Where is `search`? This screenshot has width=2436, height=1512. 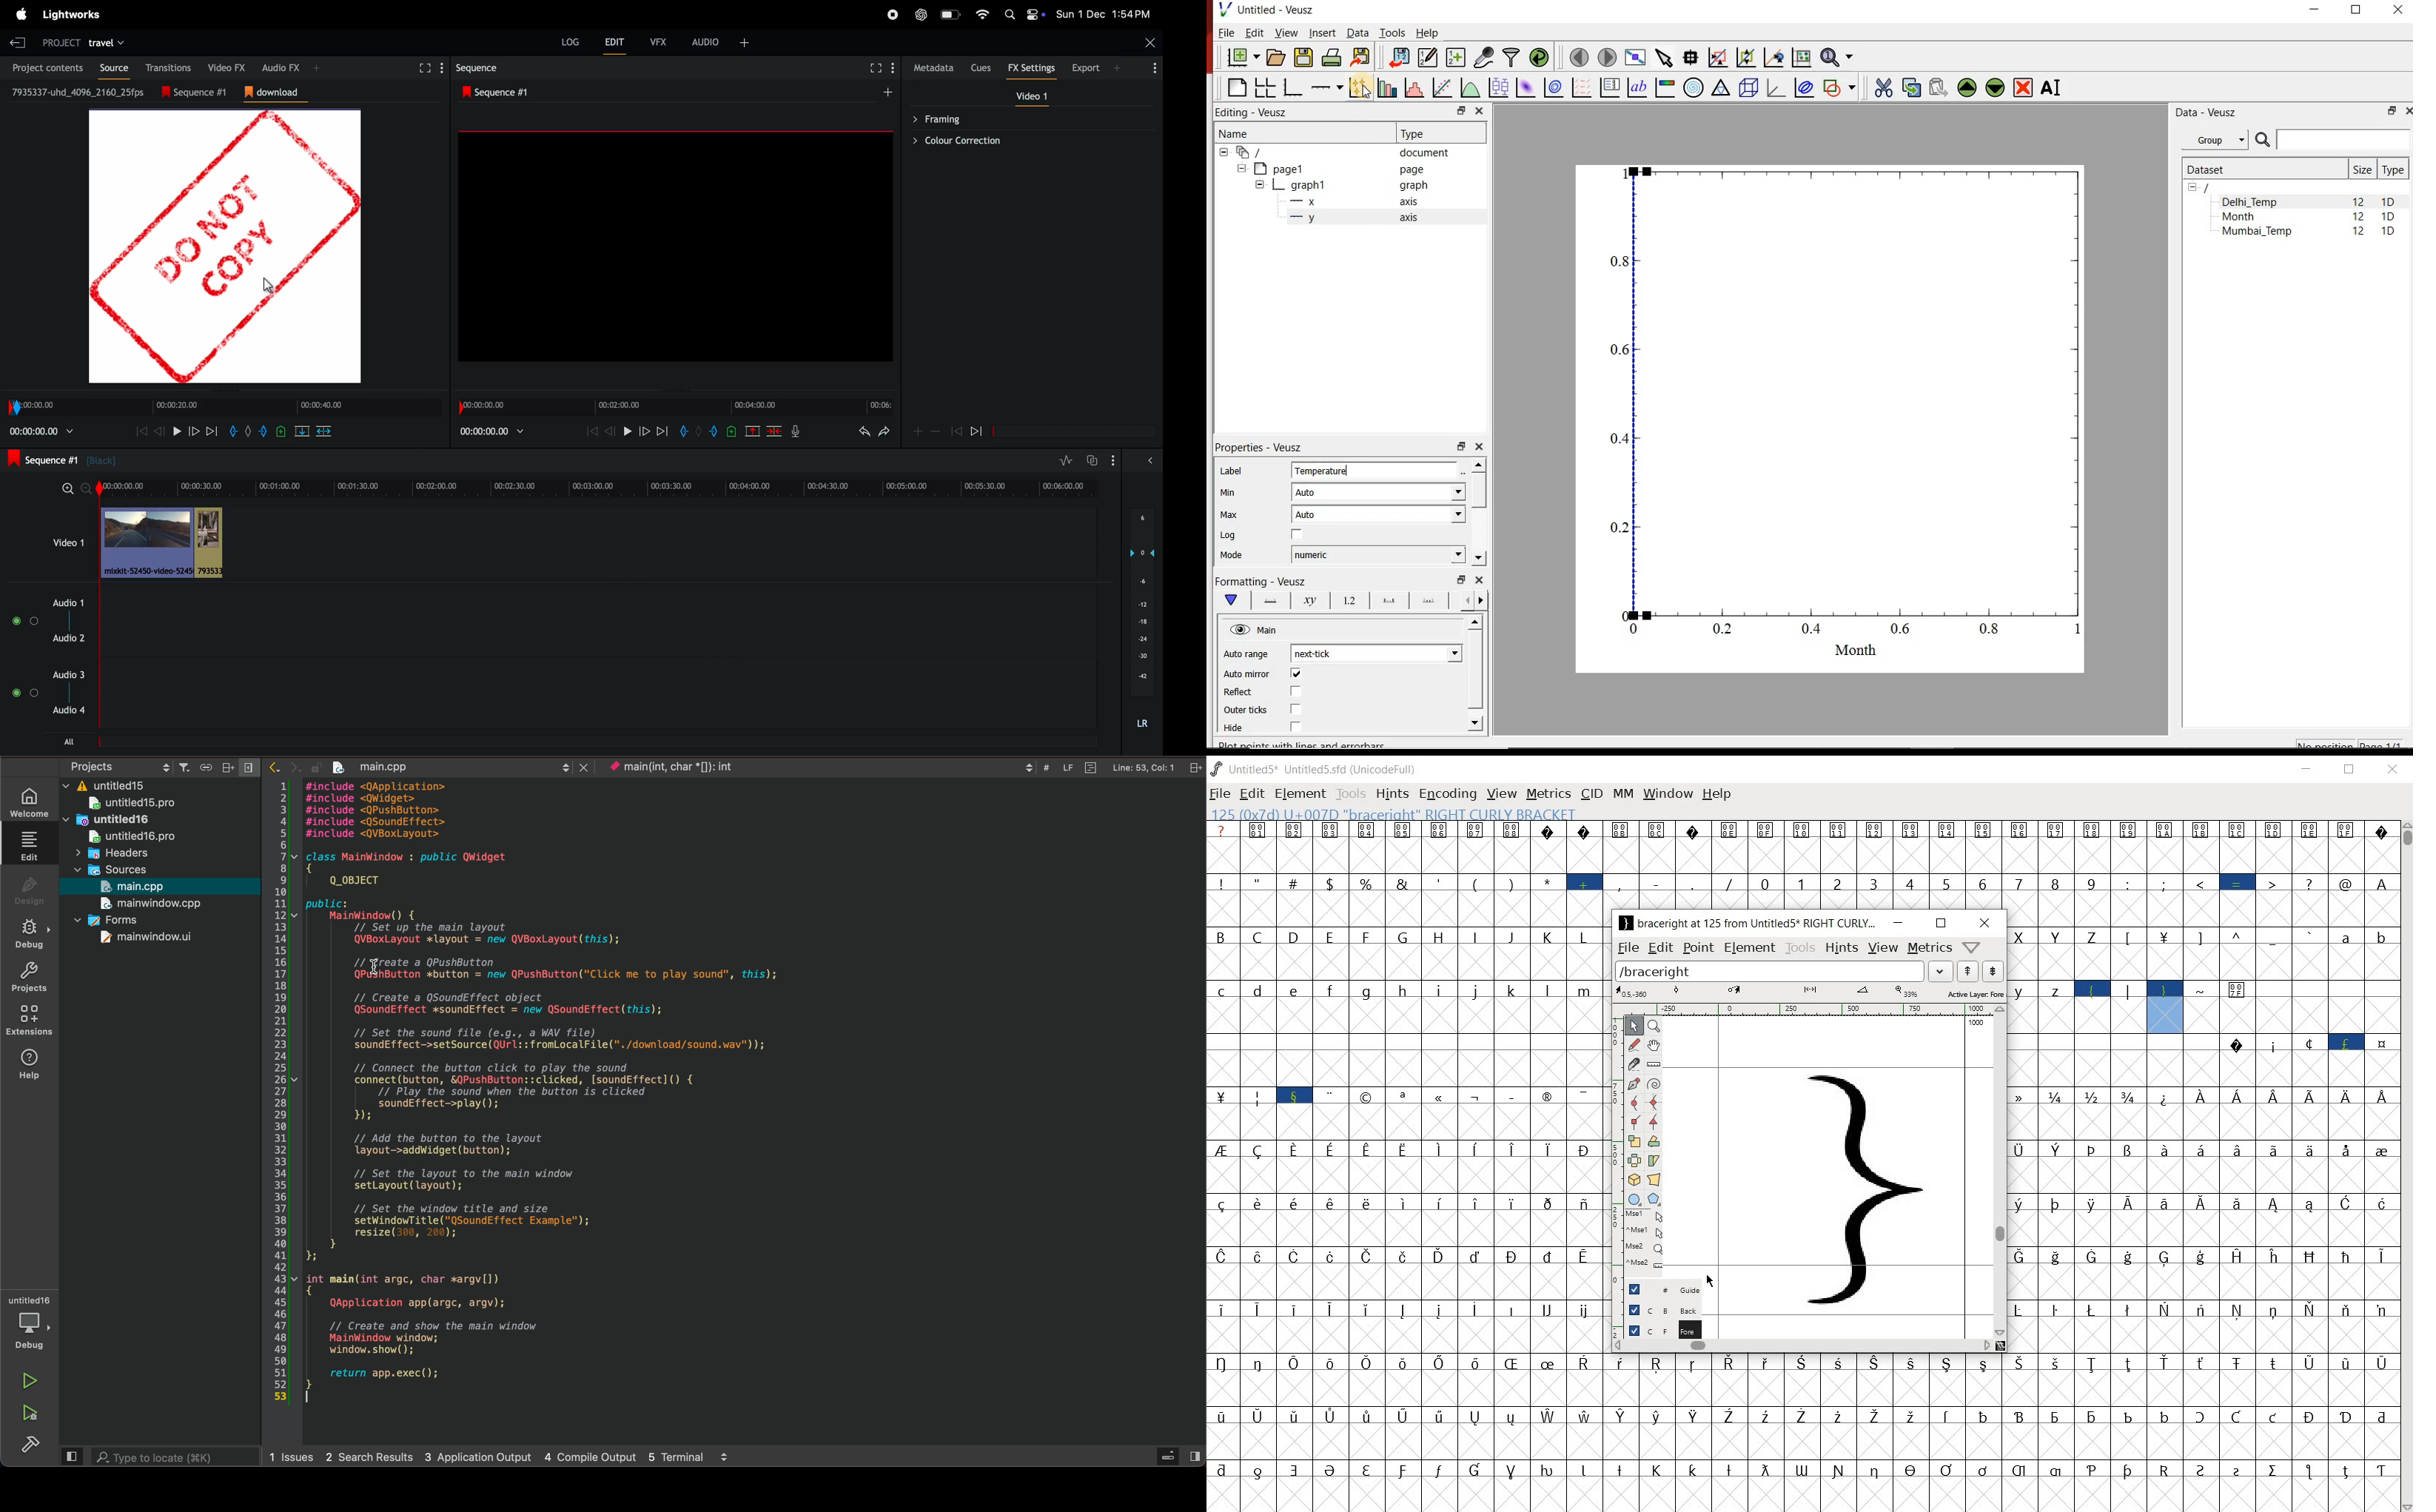 search is located at coordinates (157, 1457).